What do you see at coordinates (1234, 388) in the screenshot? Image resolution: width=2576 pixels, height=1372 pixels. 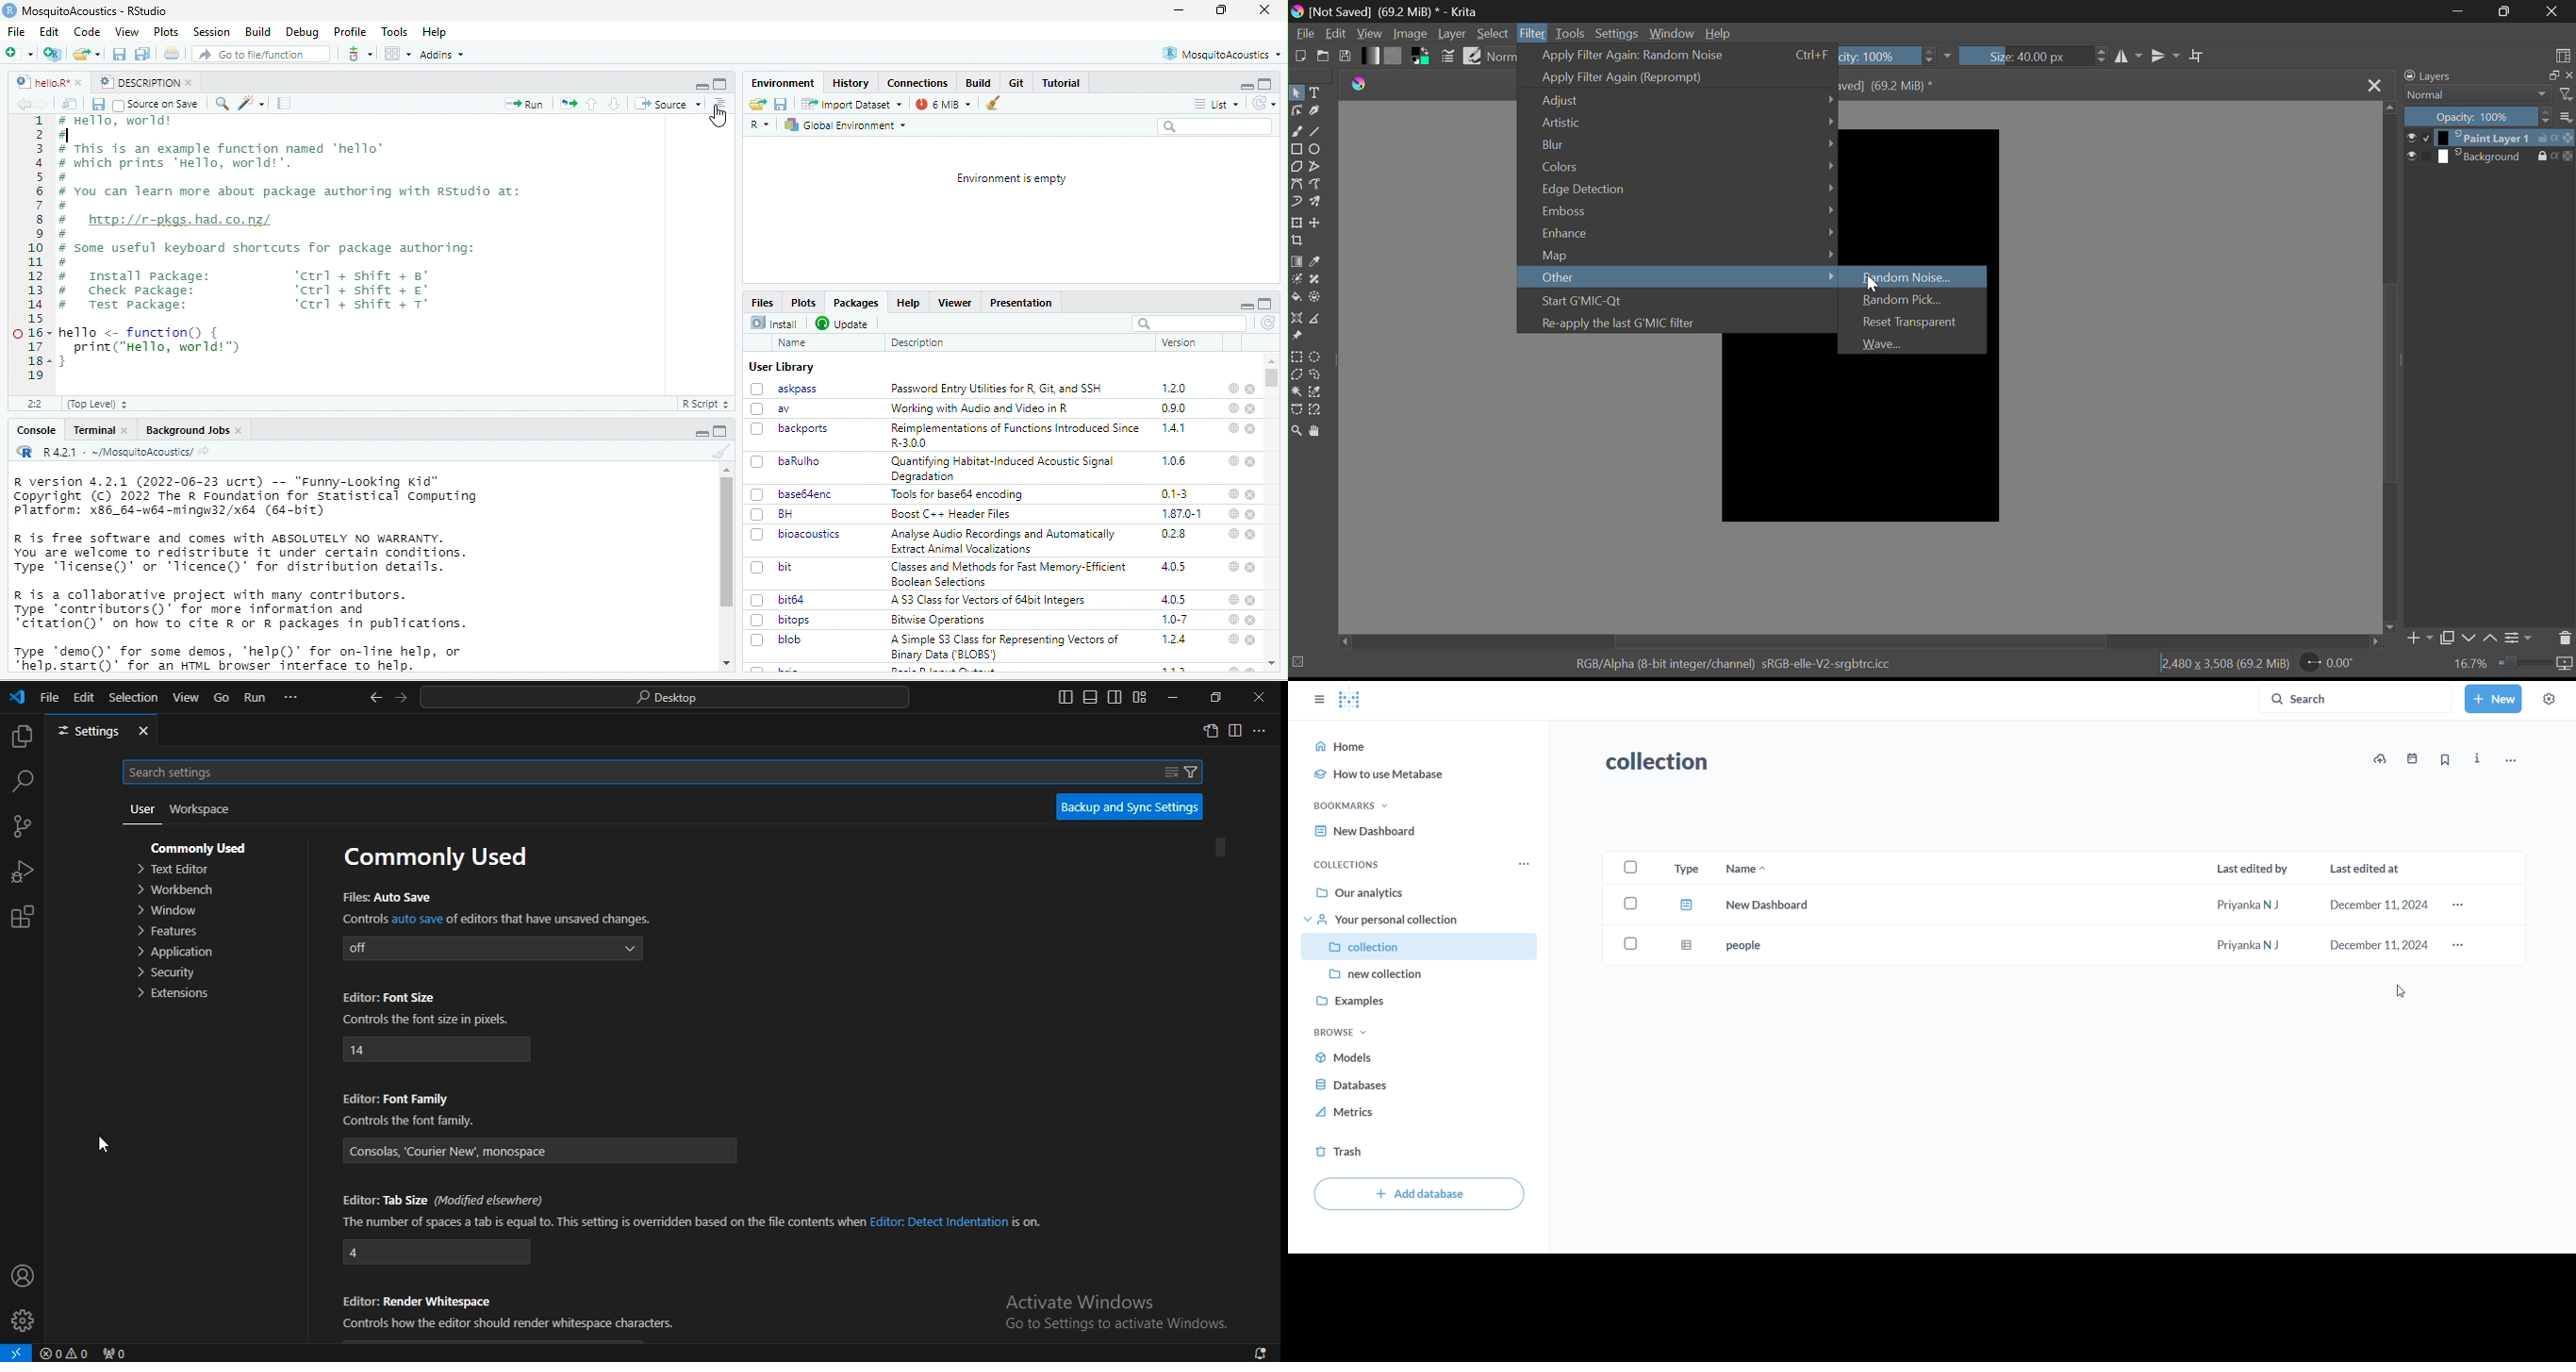 I see `help` at bounding box center [1234, 388].